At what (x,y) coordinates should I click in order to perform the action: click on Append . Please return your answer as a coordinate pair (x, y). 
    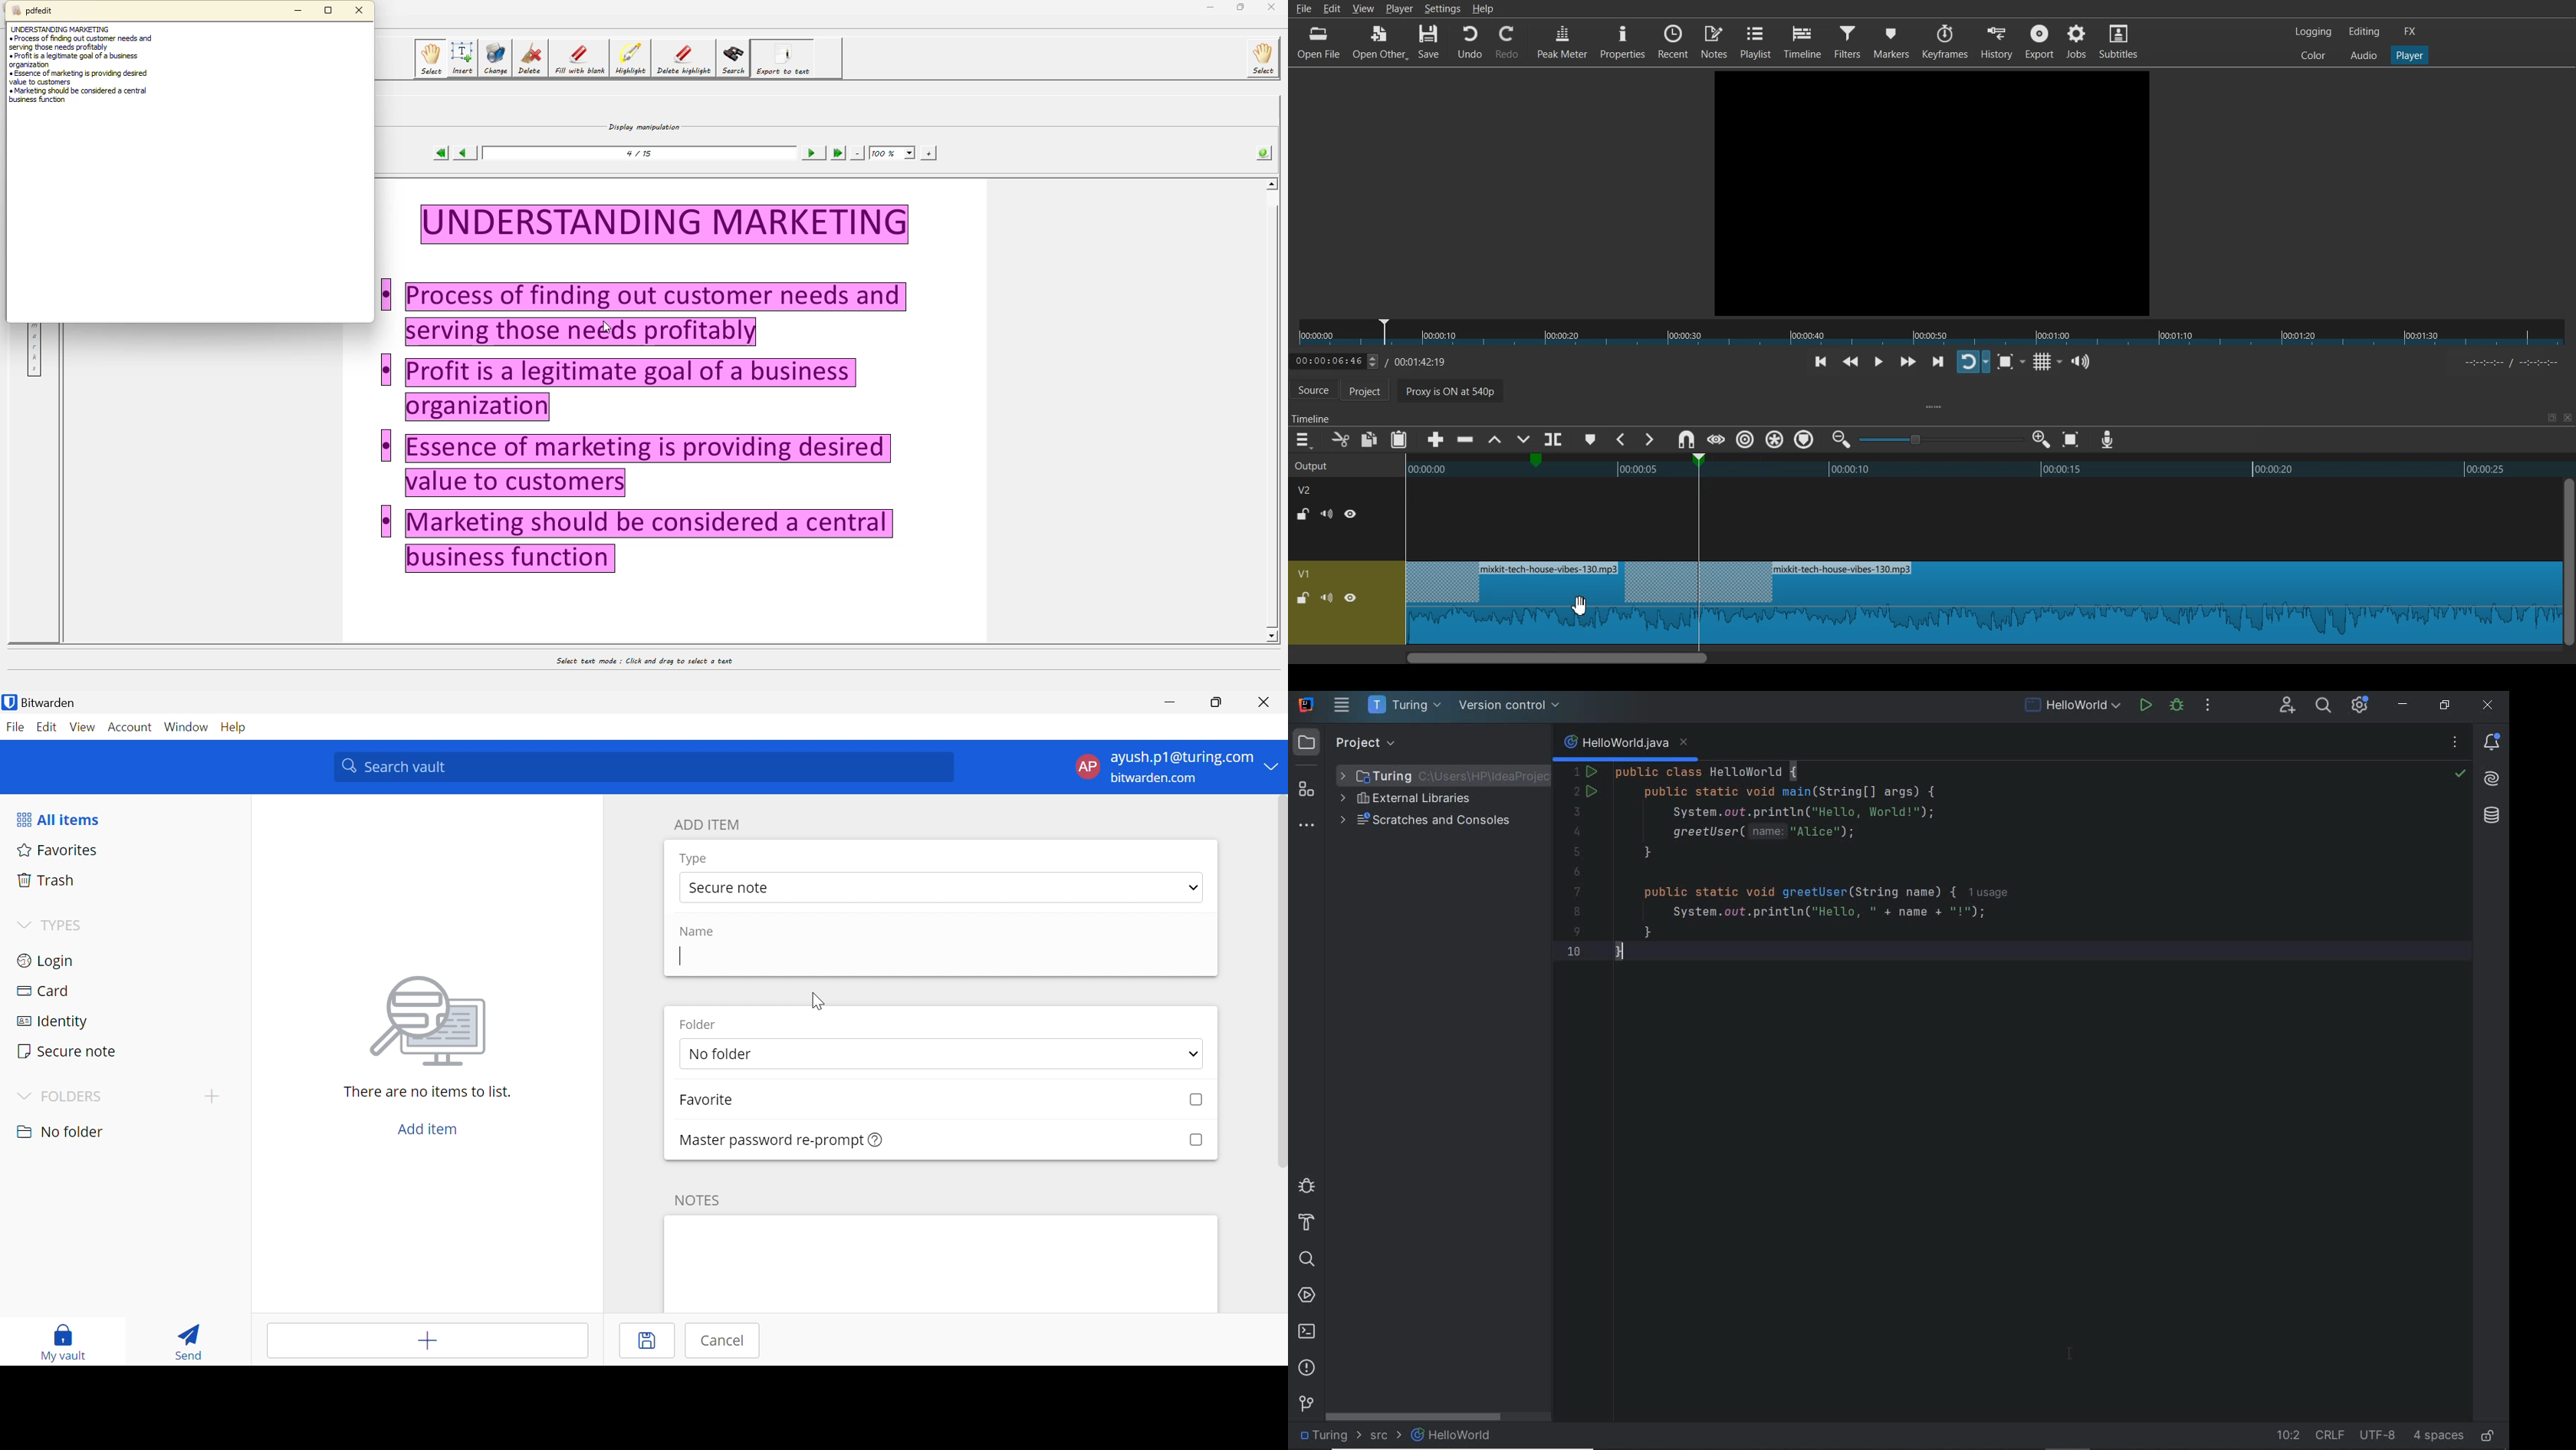
    Looking at the image, I should click on (1436, 440).